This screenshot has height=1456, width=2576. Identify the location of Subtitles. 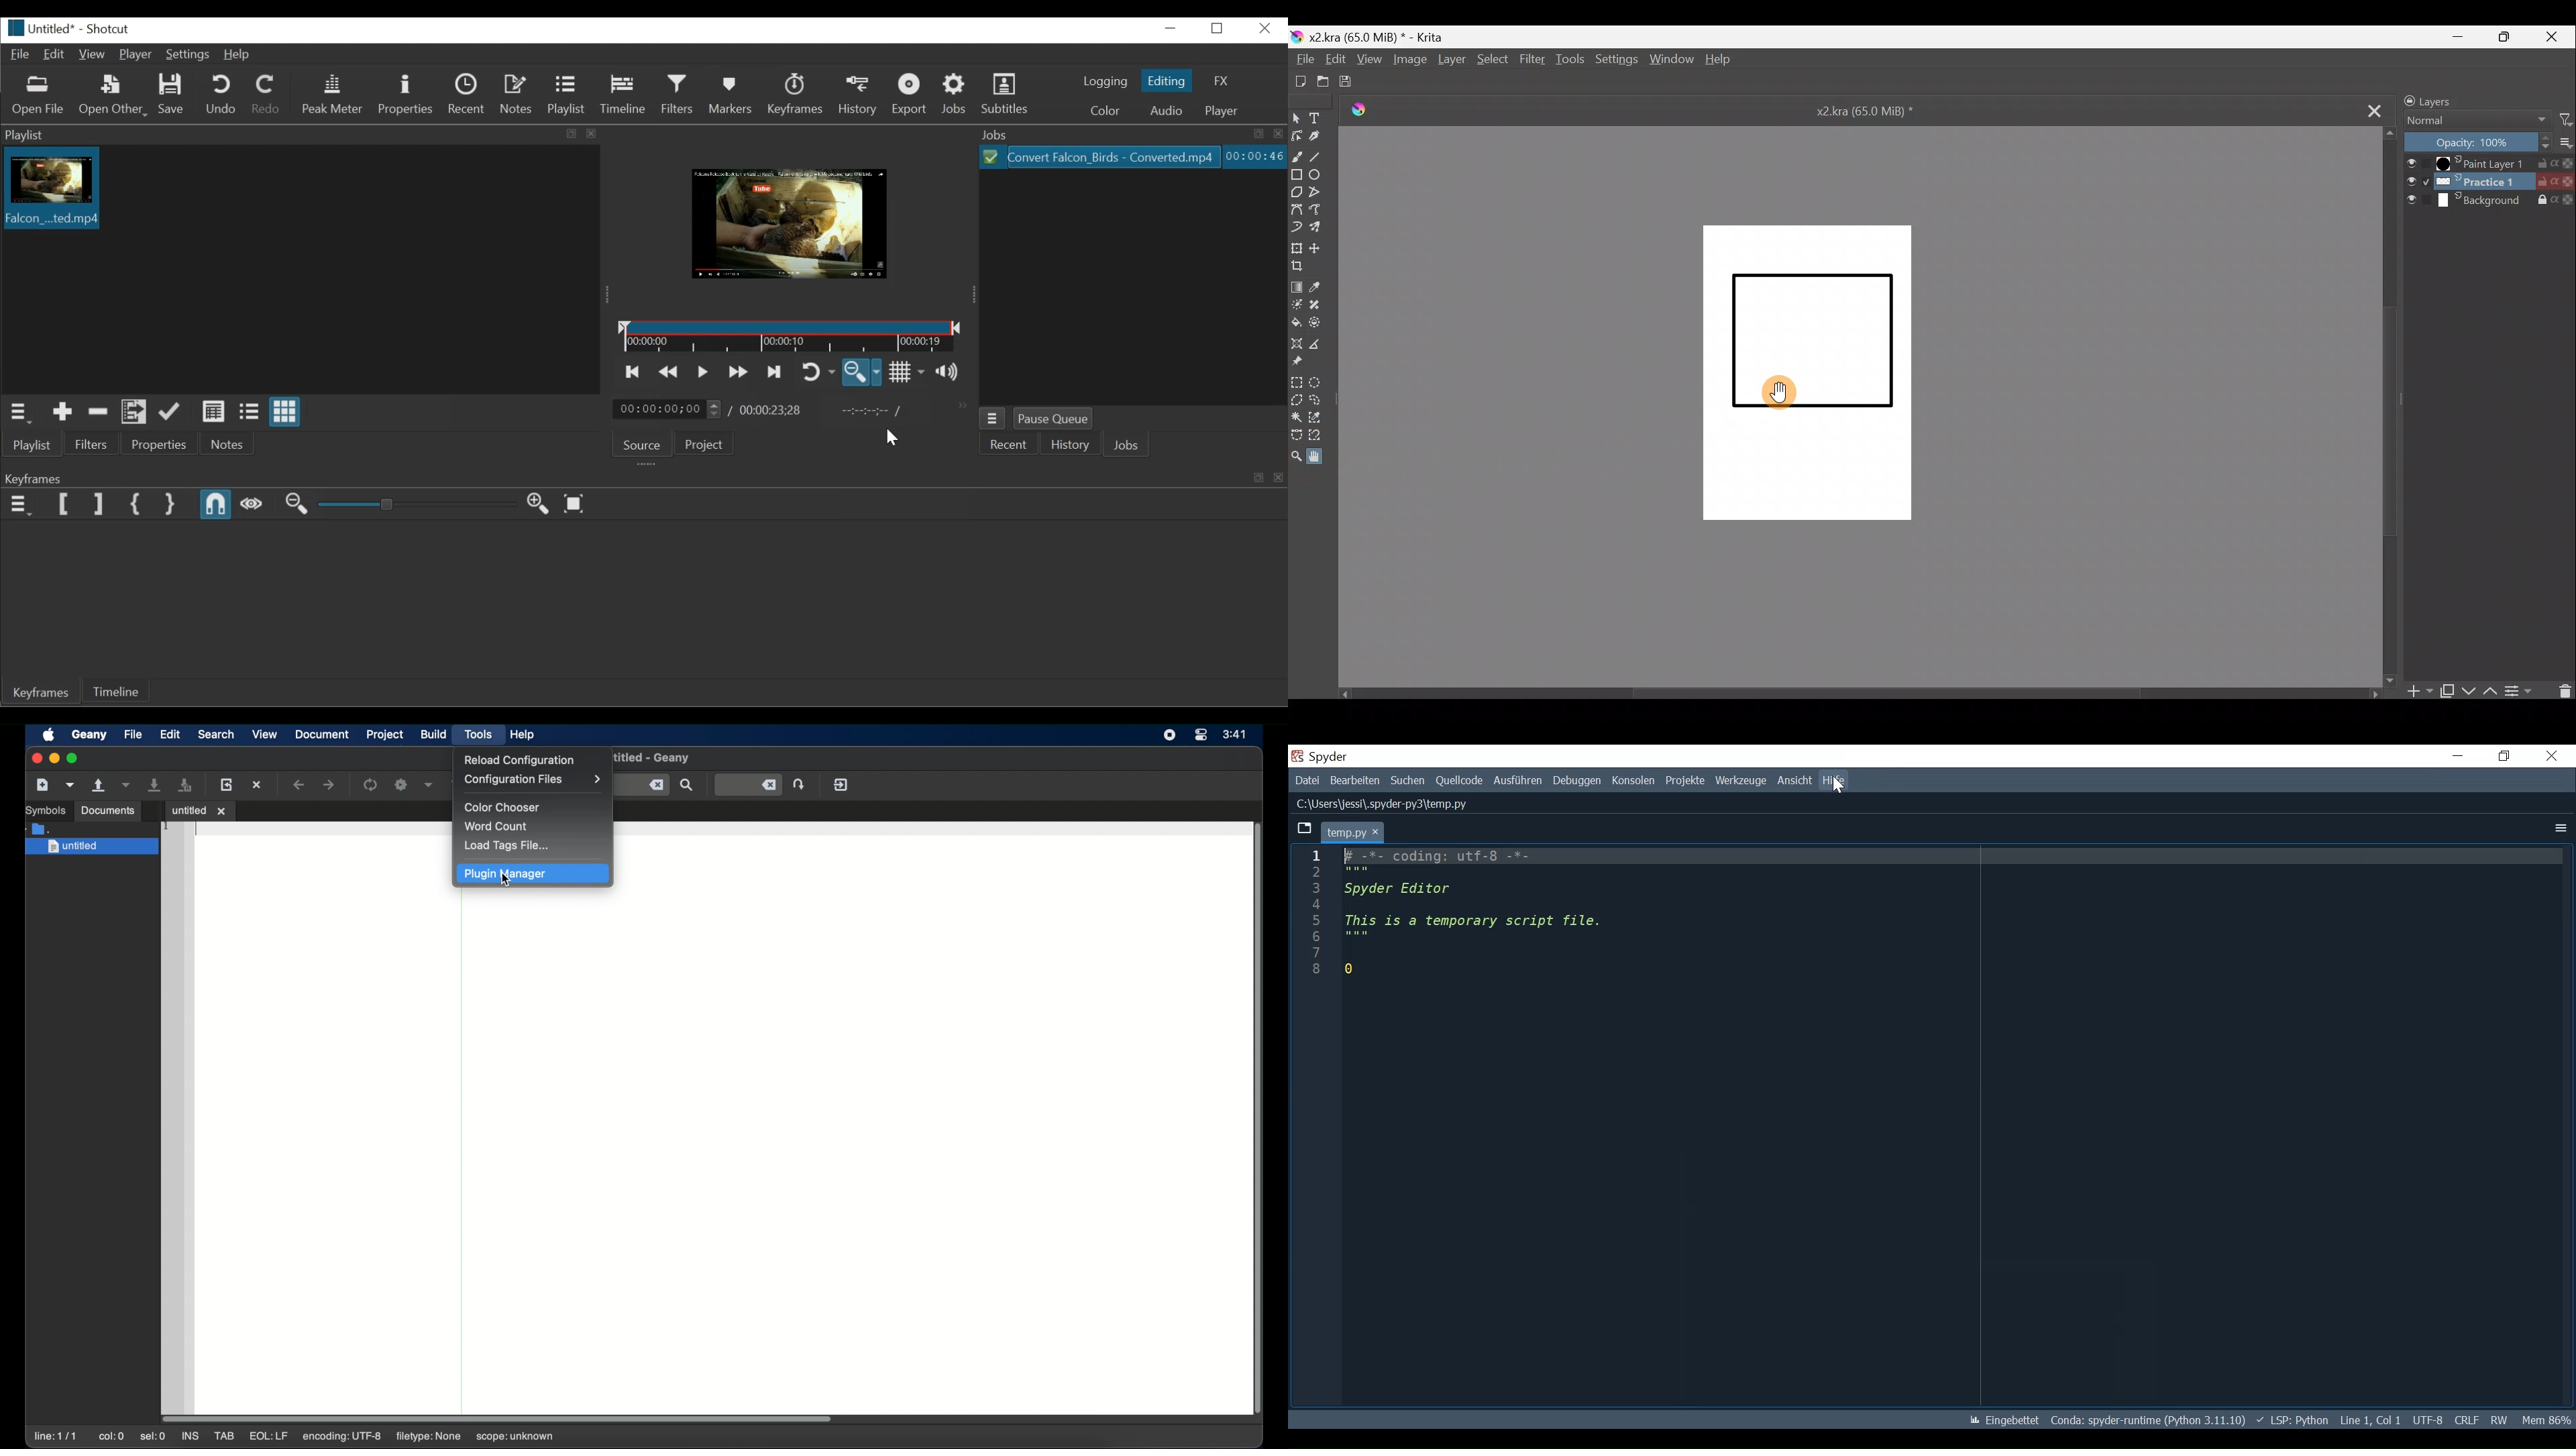
(1009, 94).